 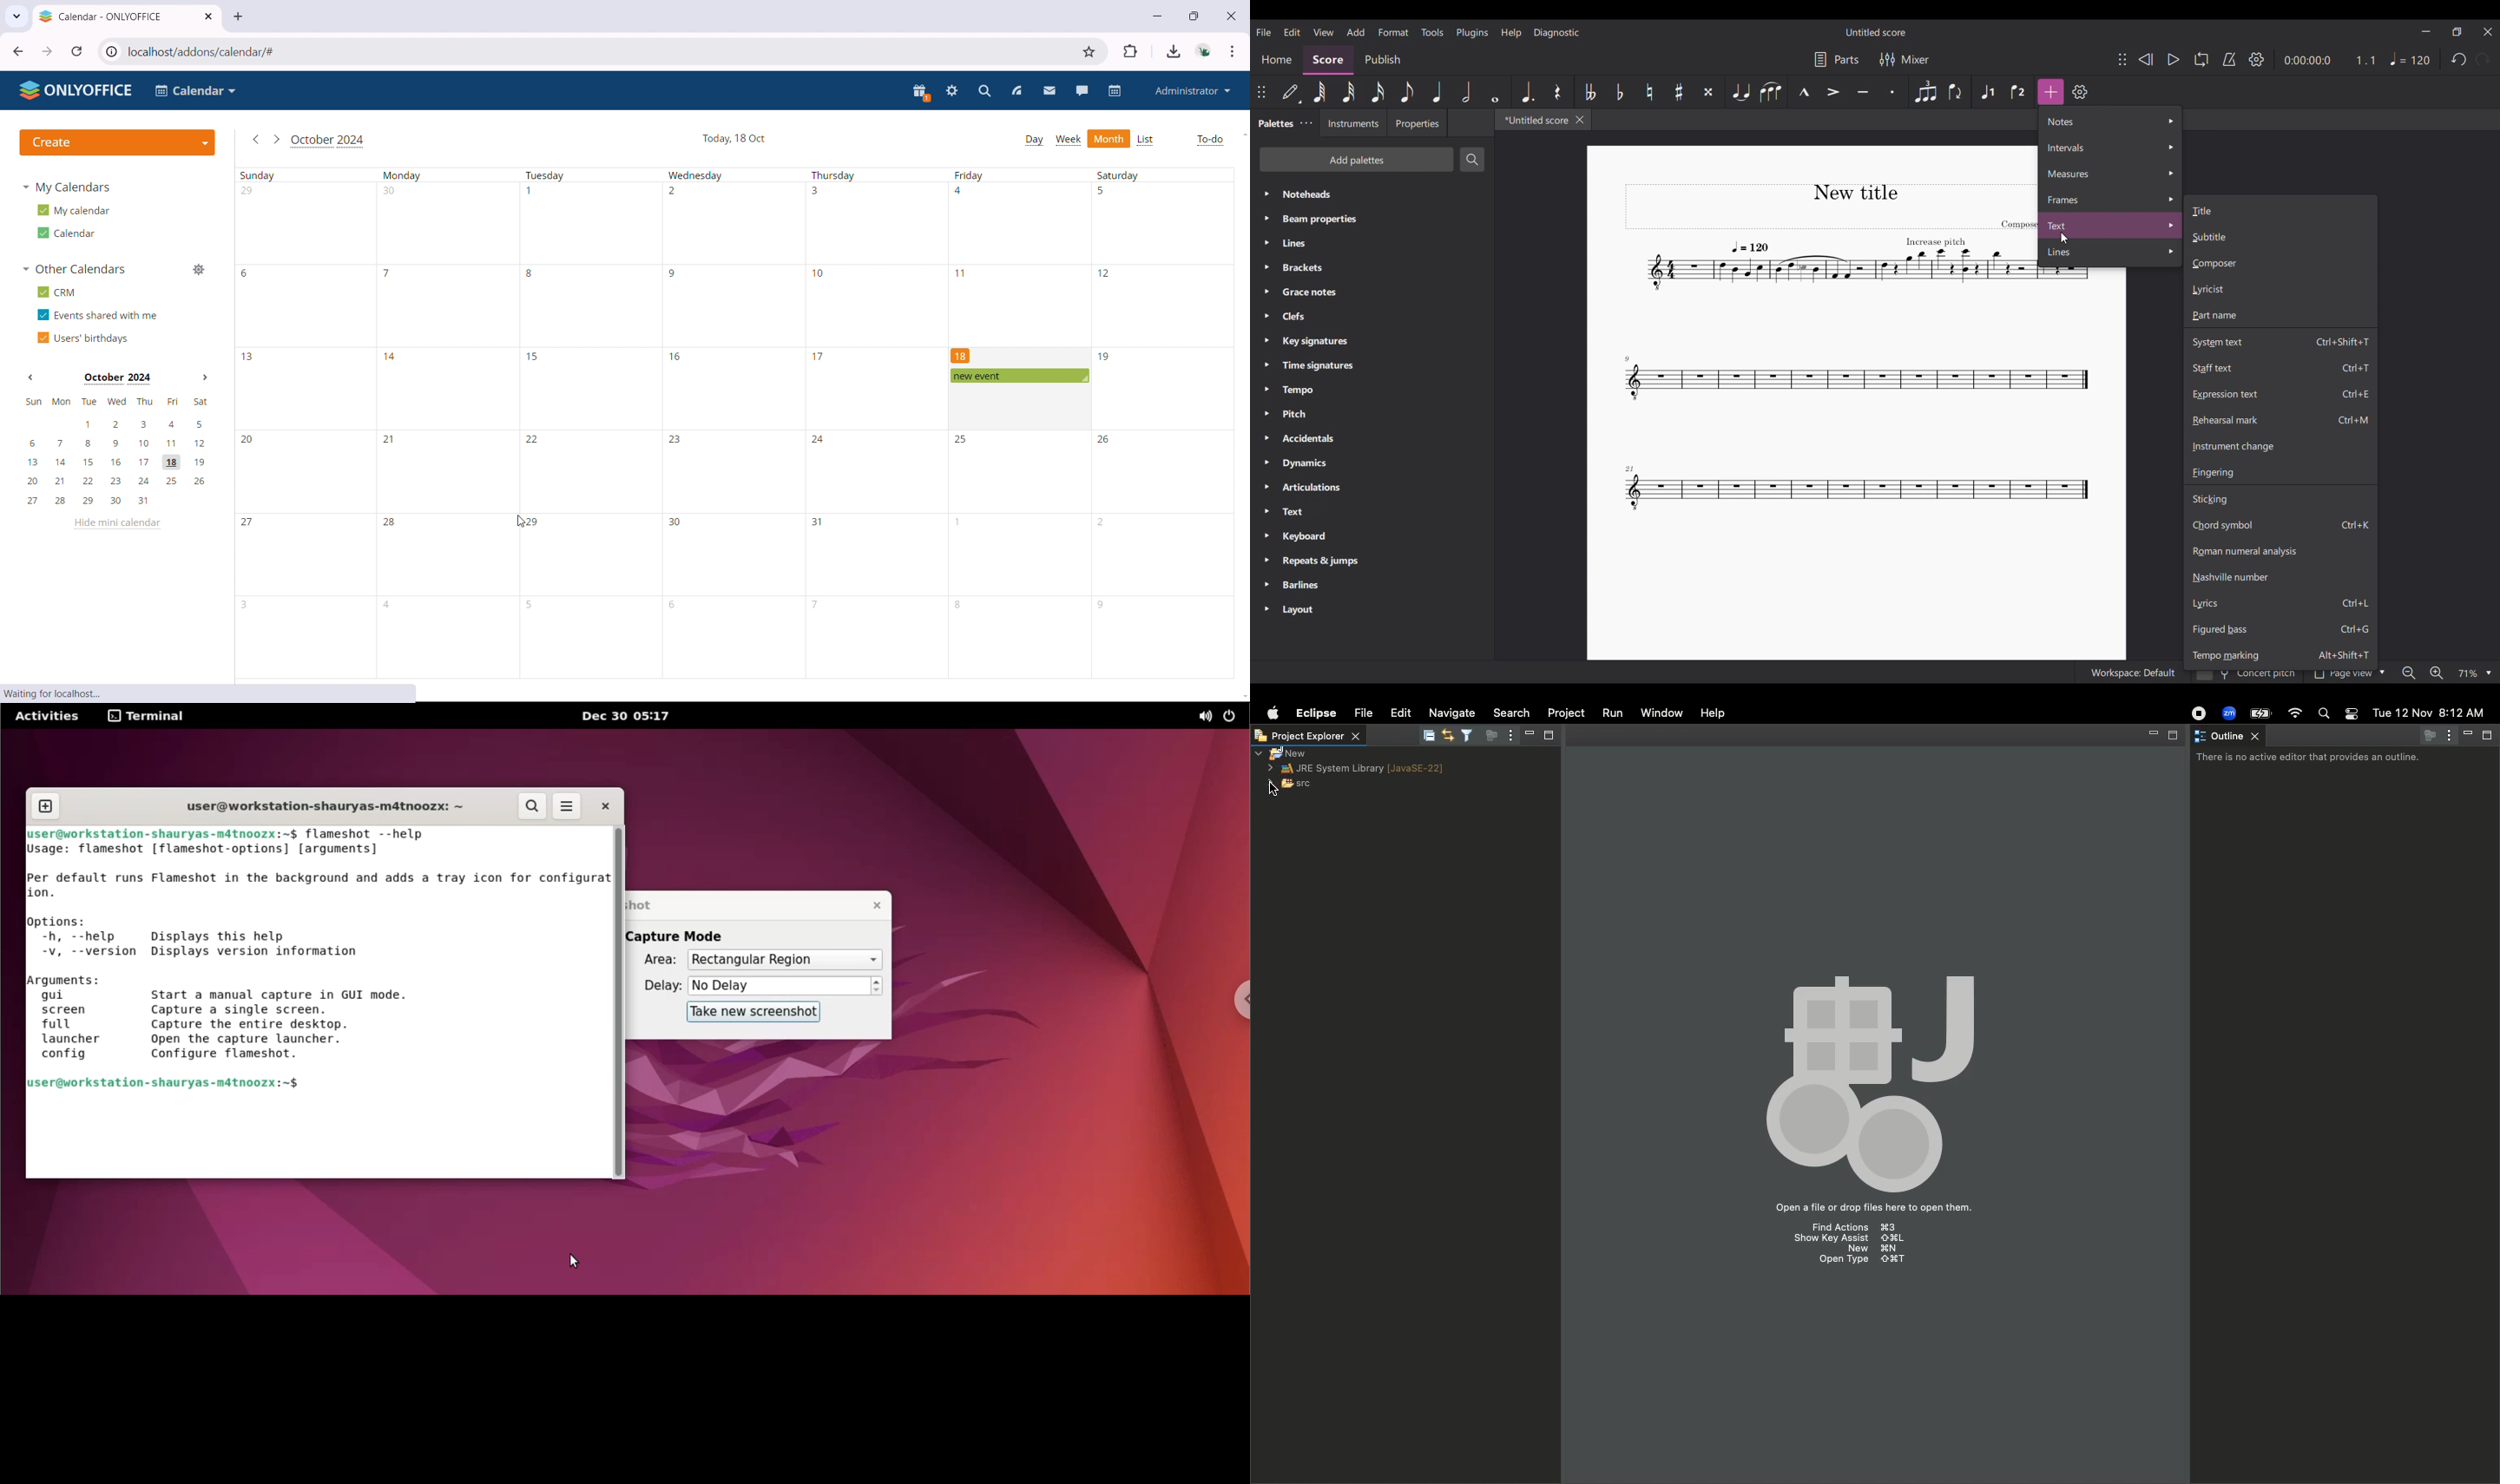 What do you see at coordinates (963, 439) in the screenshot?
I see `25` at bounding box center [963, 439].